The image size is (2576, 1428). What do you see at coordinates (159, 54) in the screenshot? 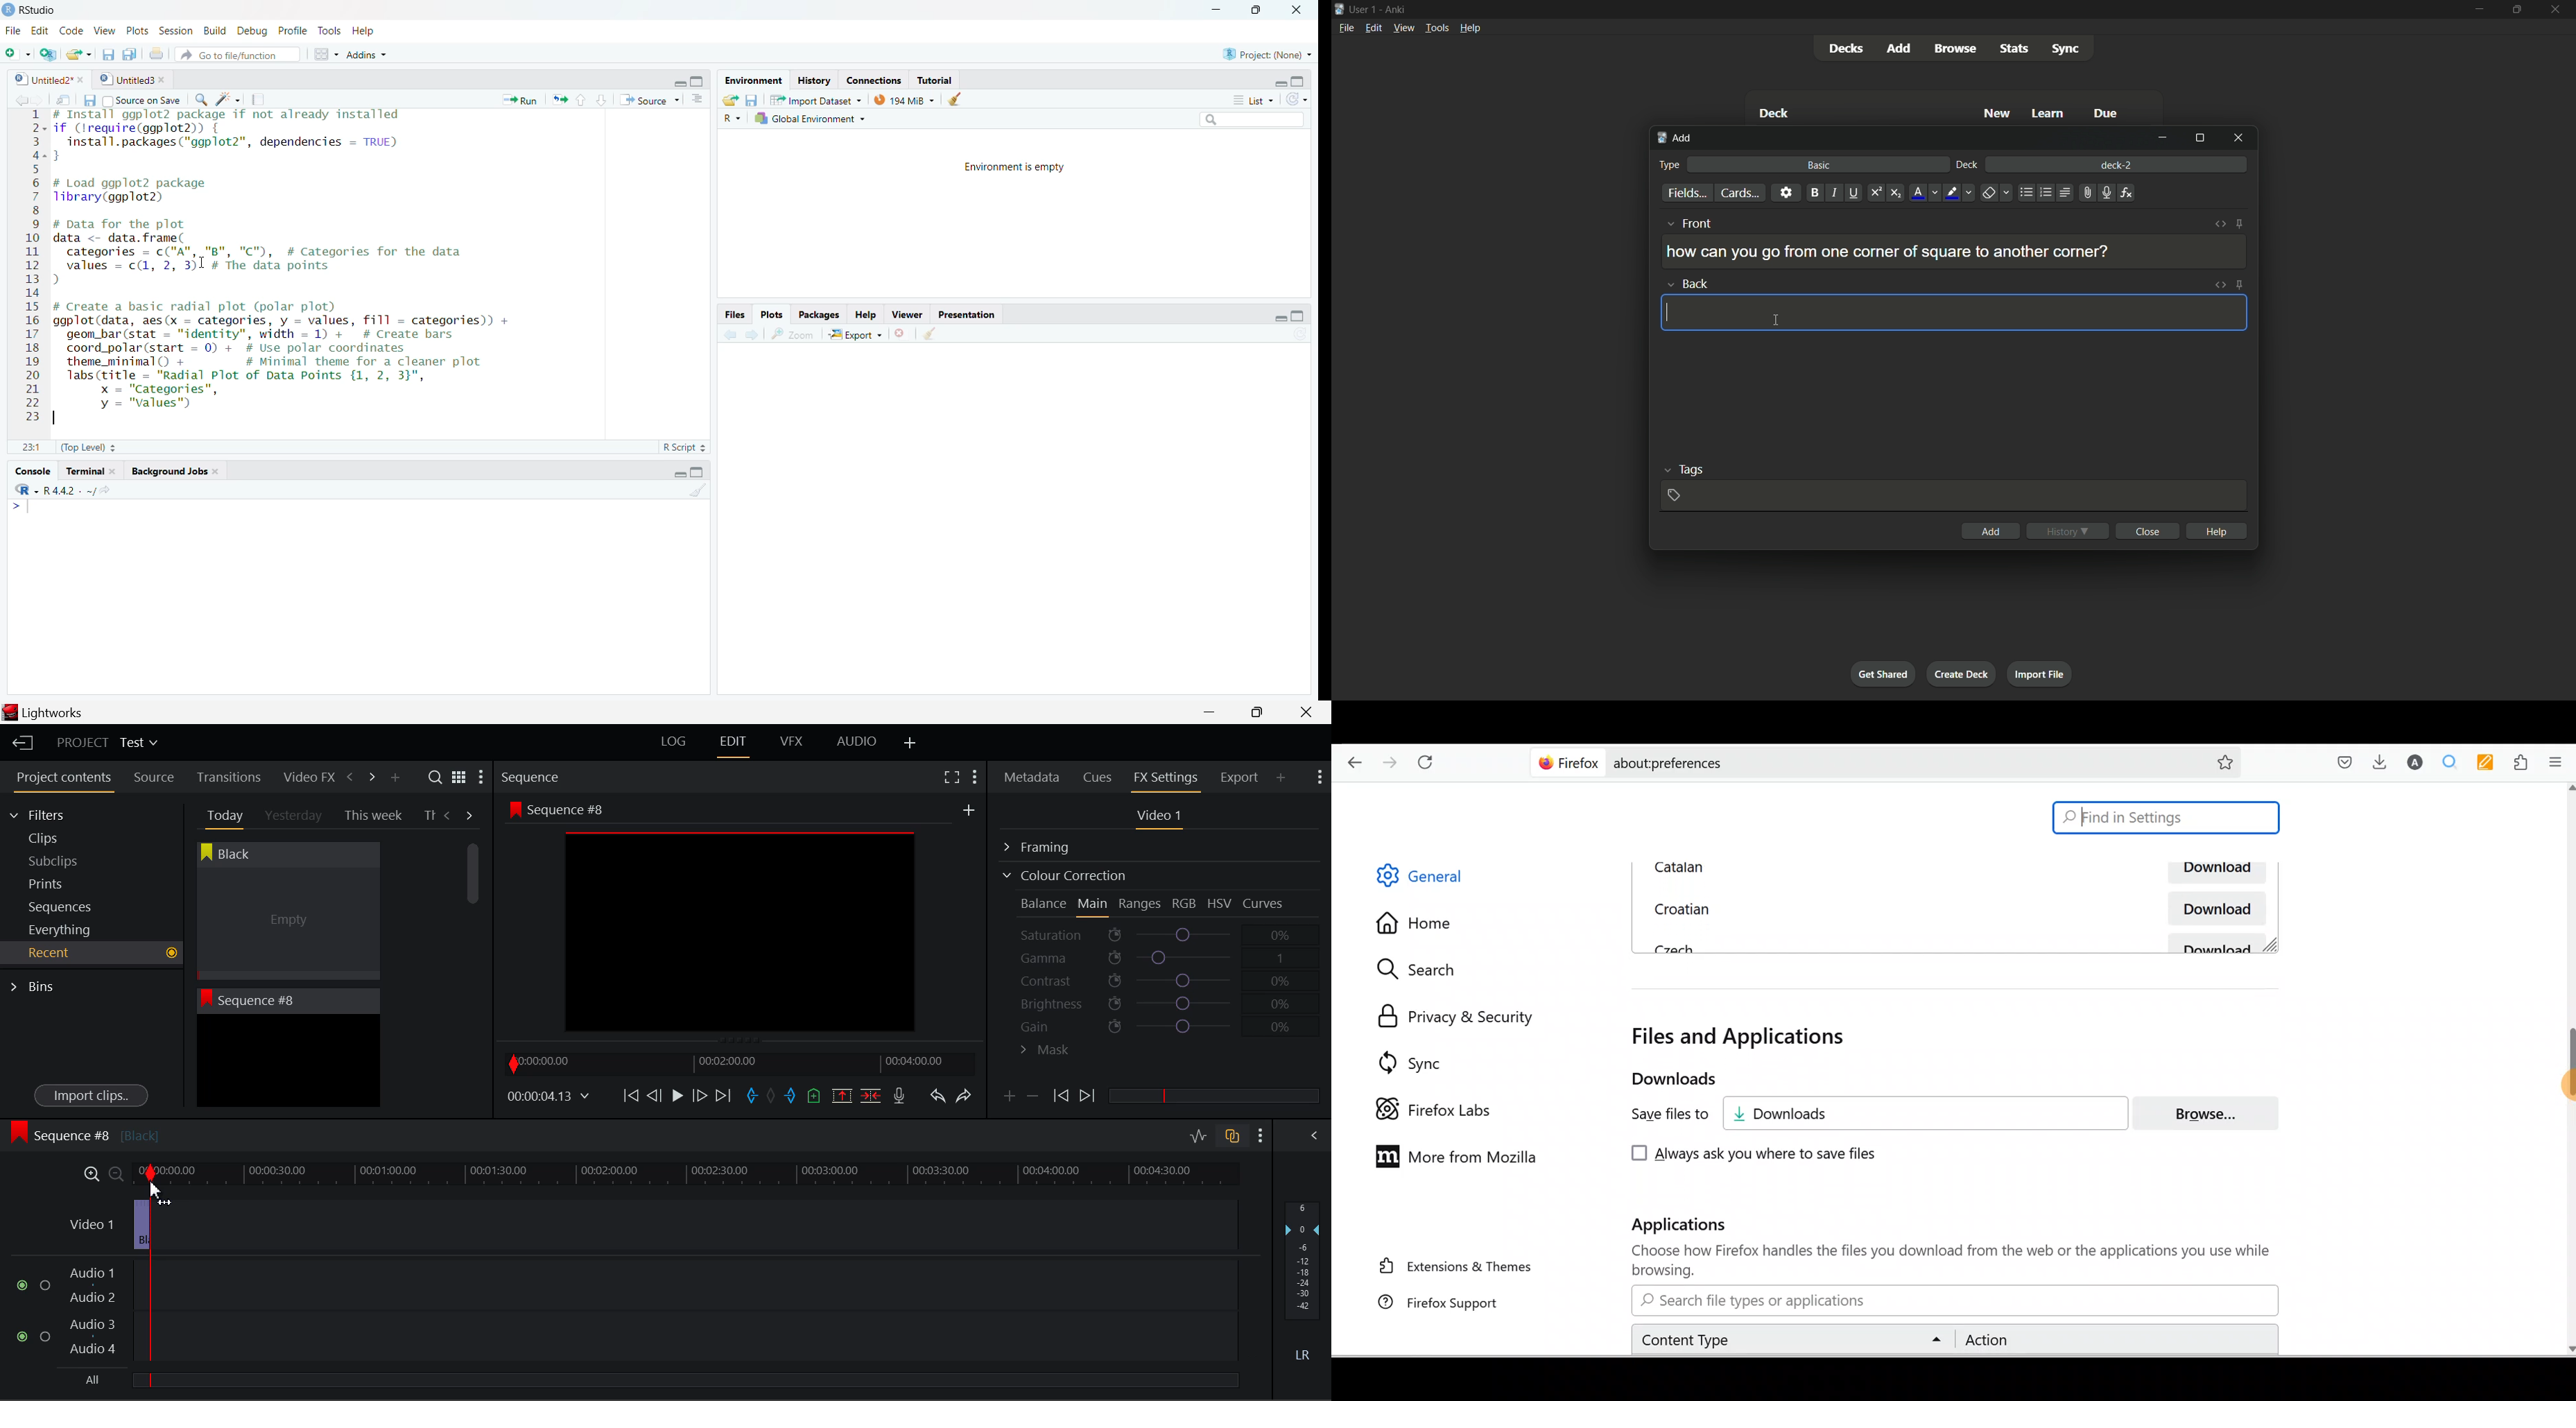
I see `print the current file` at bounding box center [159, 54].